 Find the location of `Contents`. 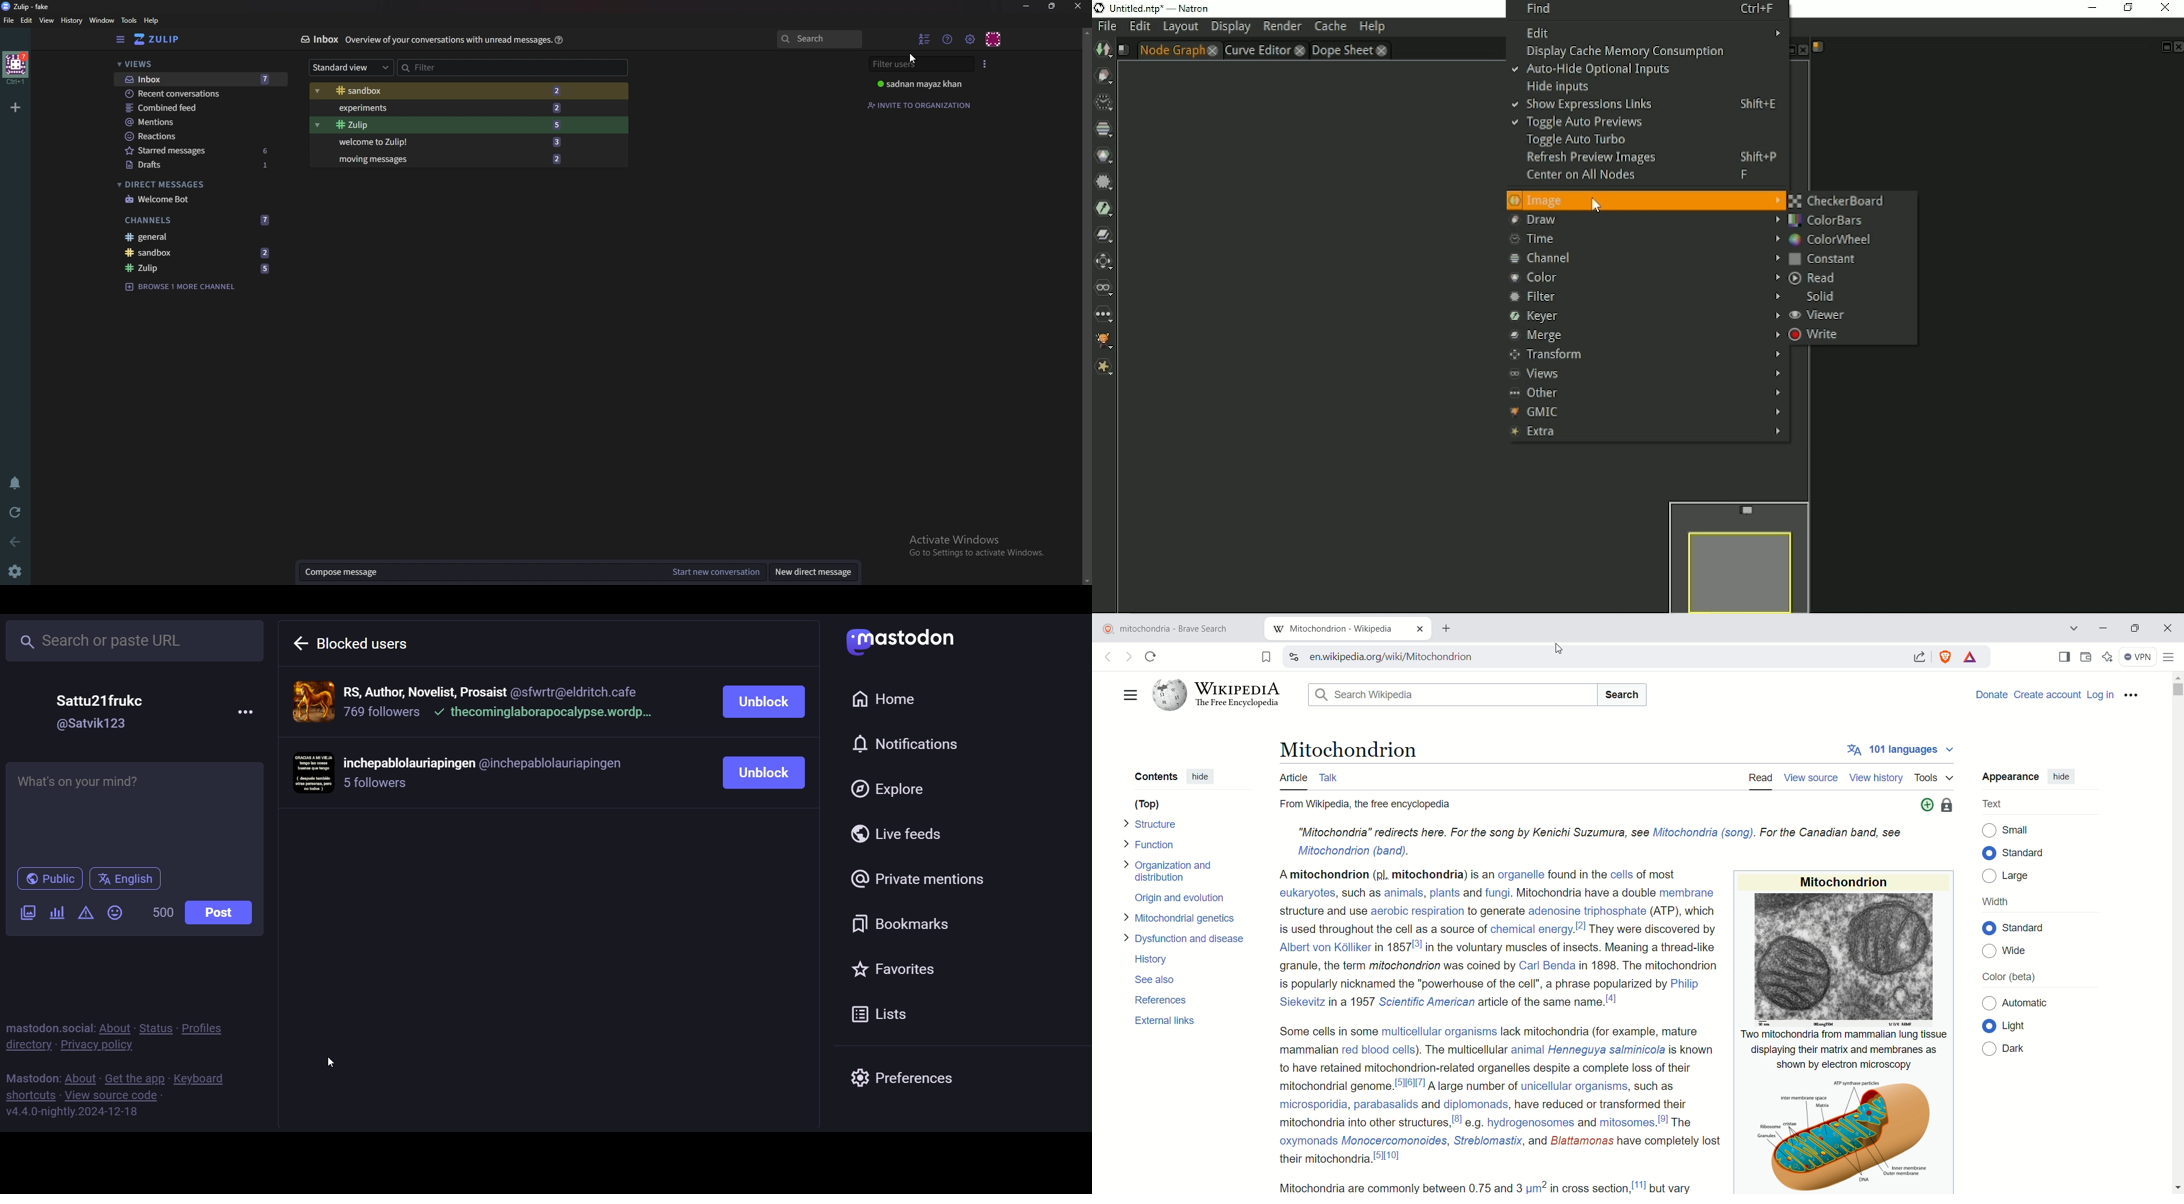

Contents is located at coordinates (1155, 776).